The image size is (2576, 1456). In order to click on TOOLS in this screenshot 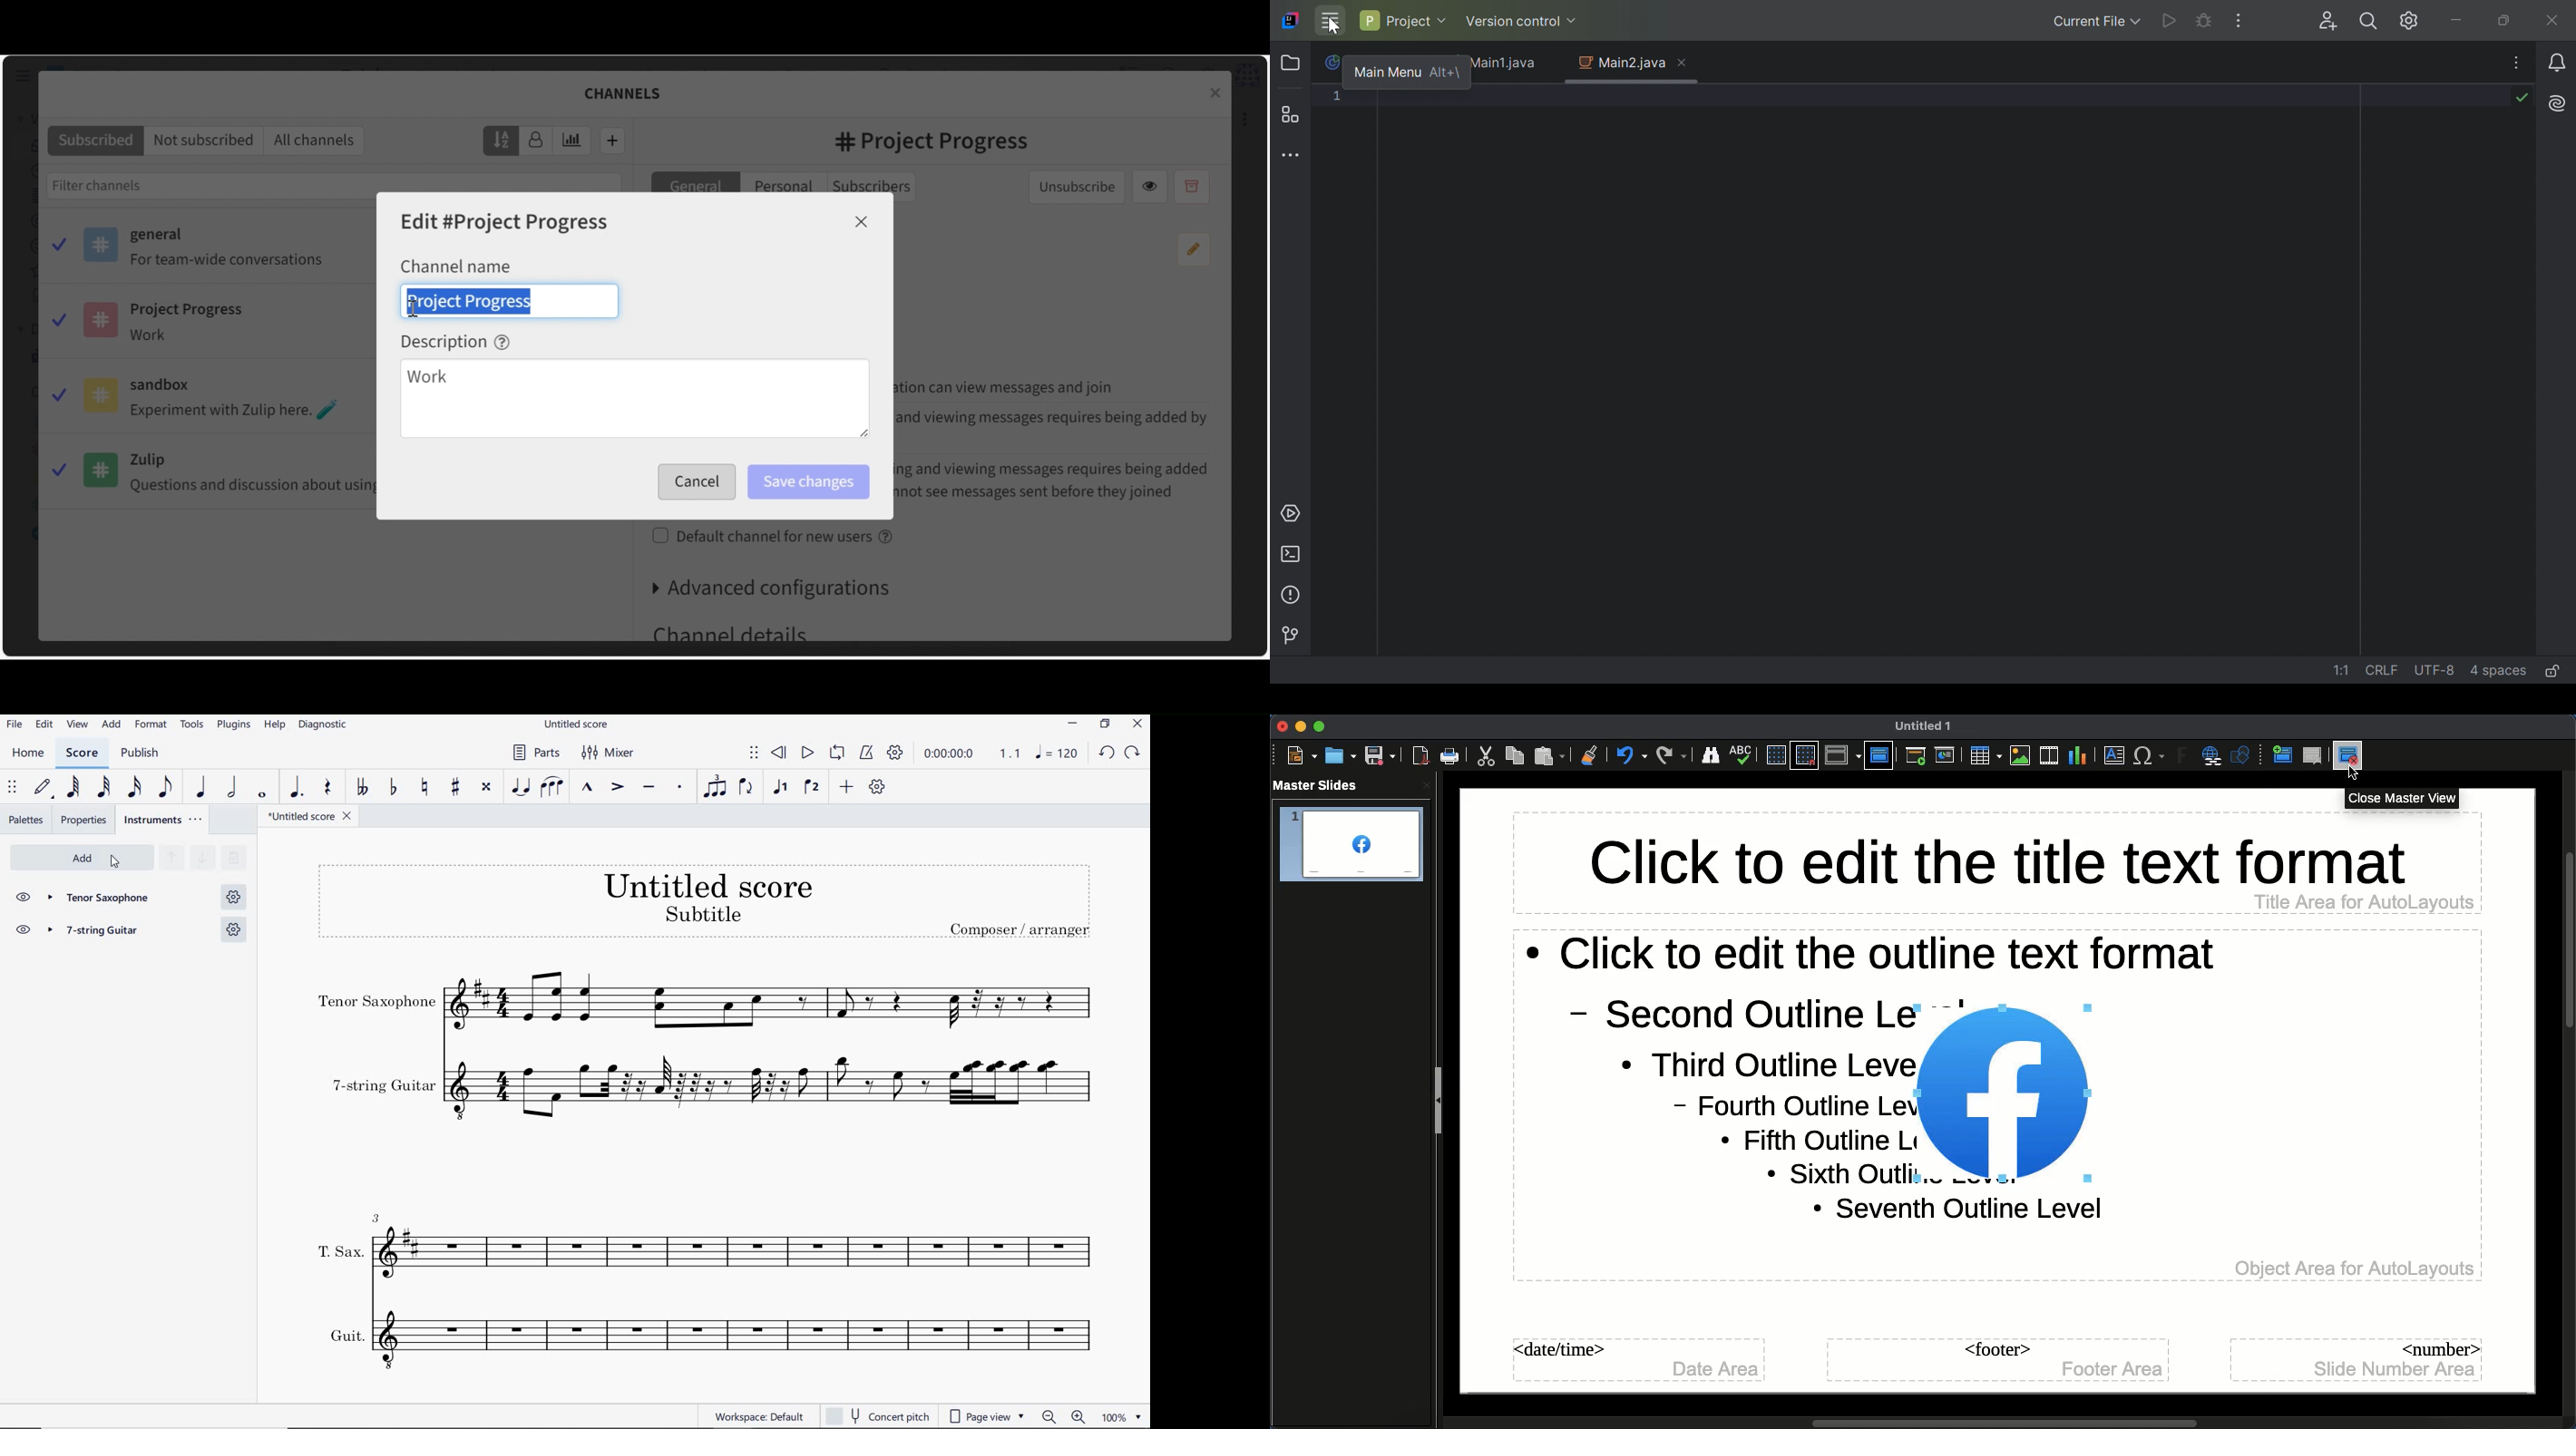, I will do `click(192, 723)`.